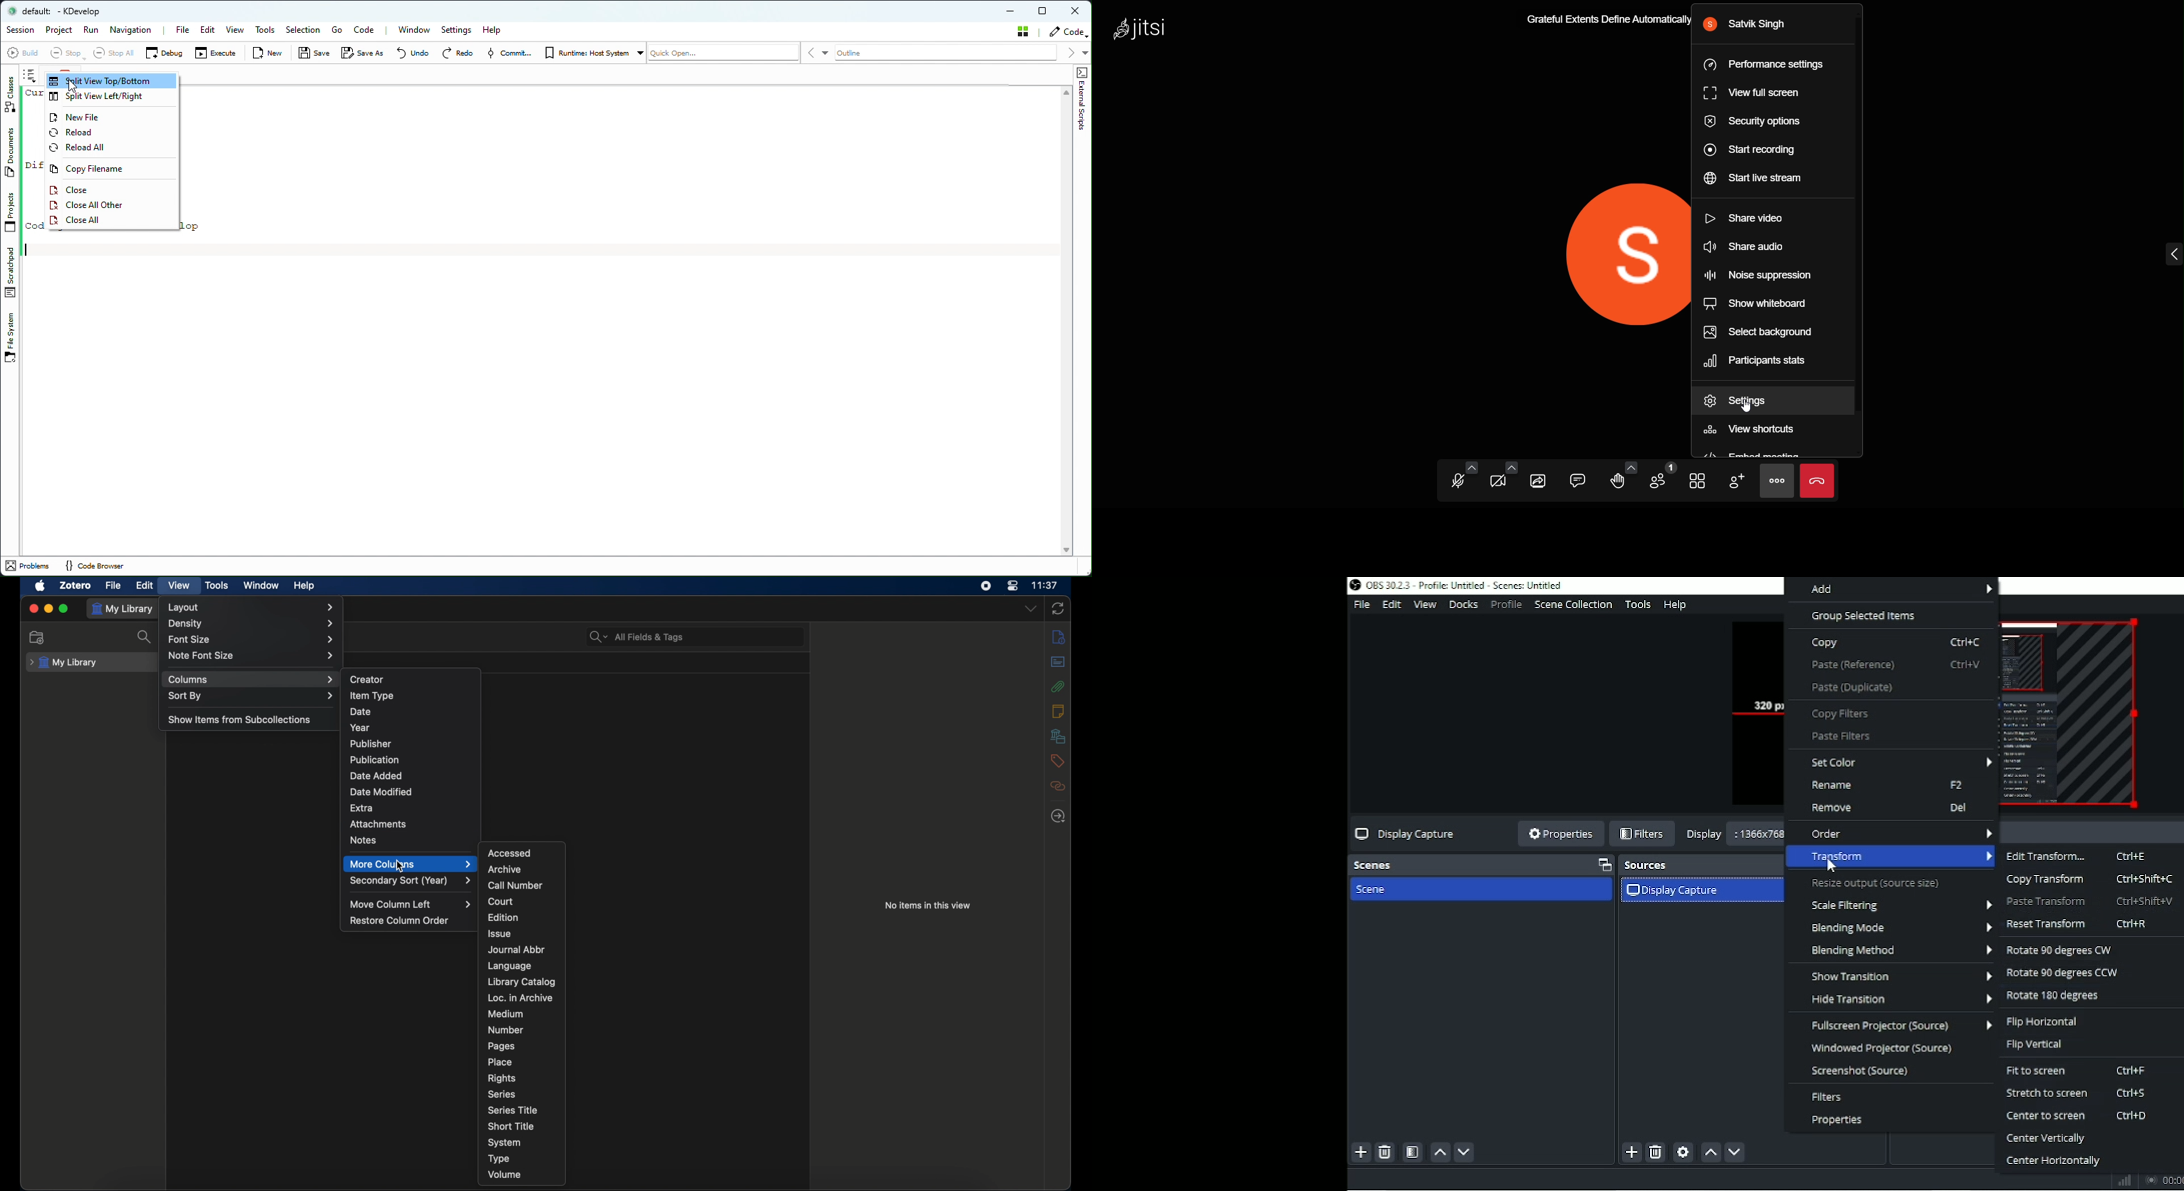  Describe the element at coordinates (1899, 977) in the screenshot. I see `Show transition` at that location.